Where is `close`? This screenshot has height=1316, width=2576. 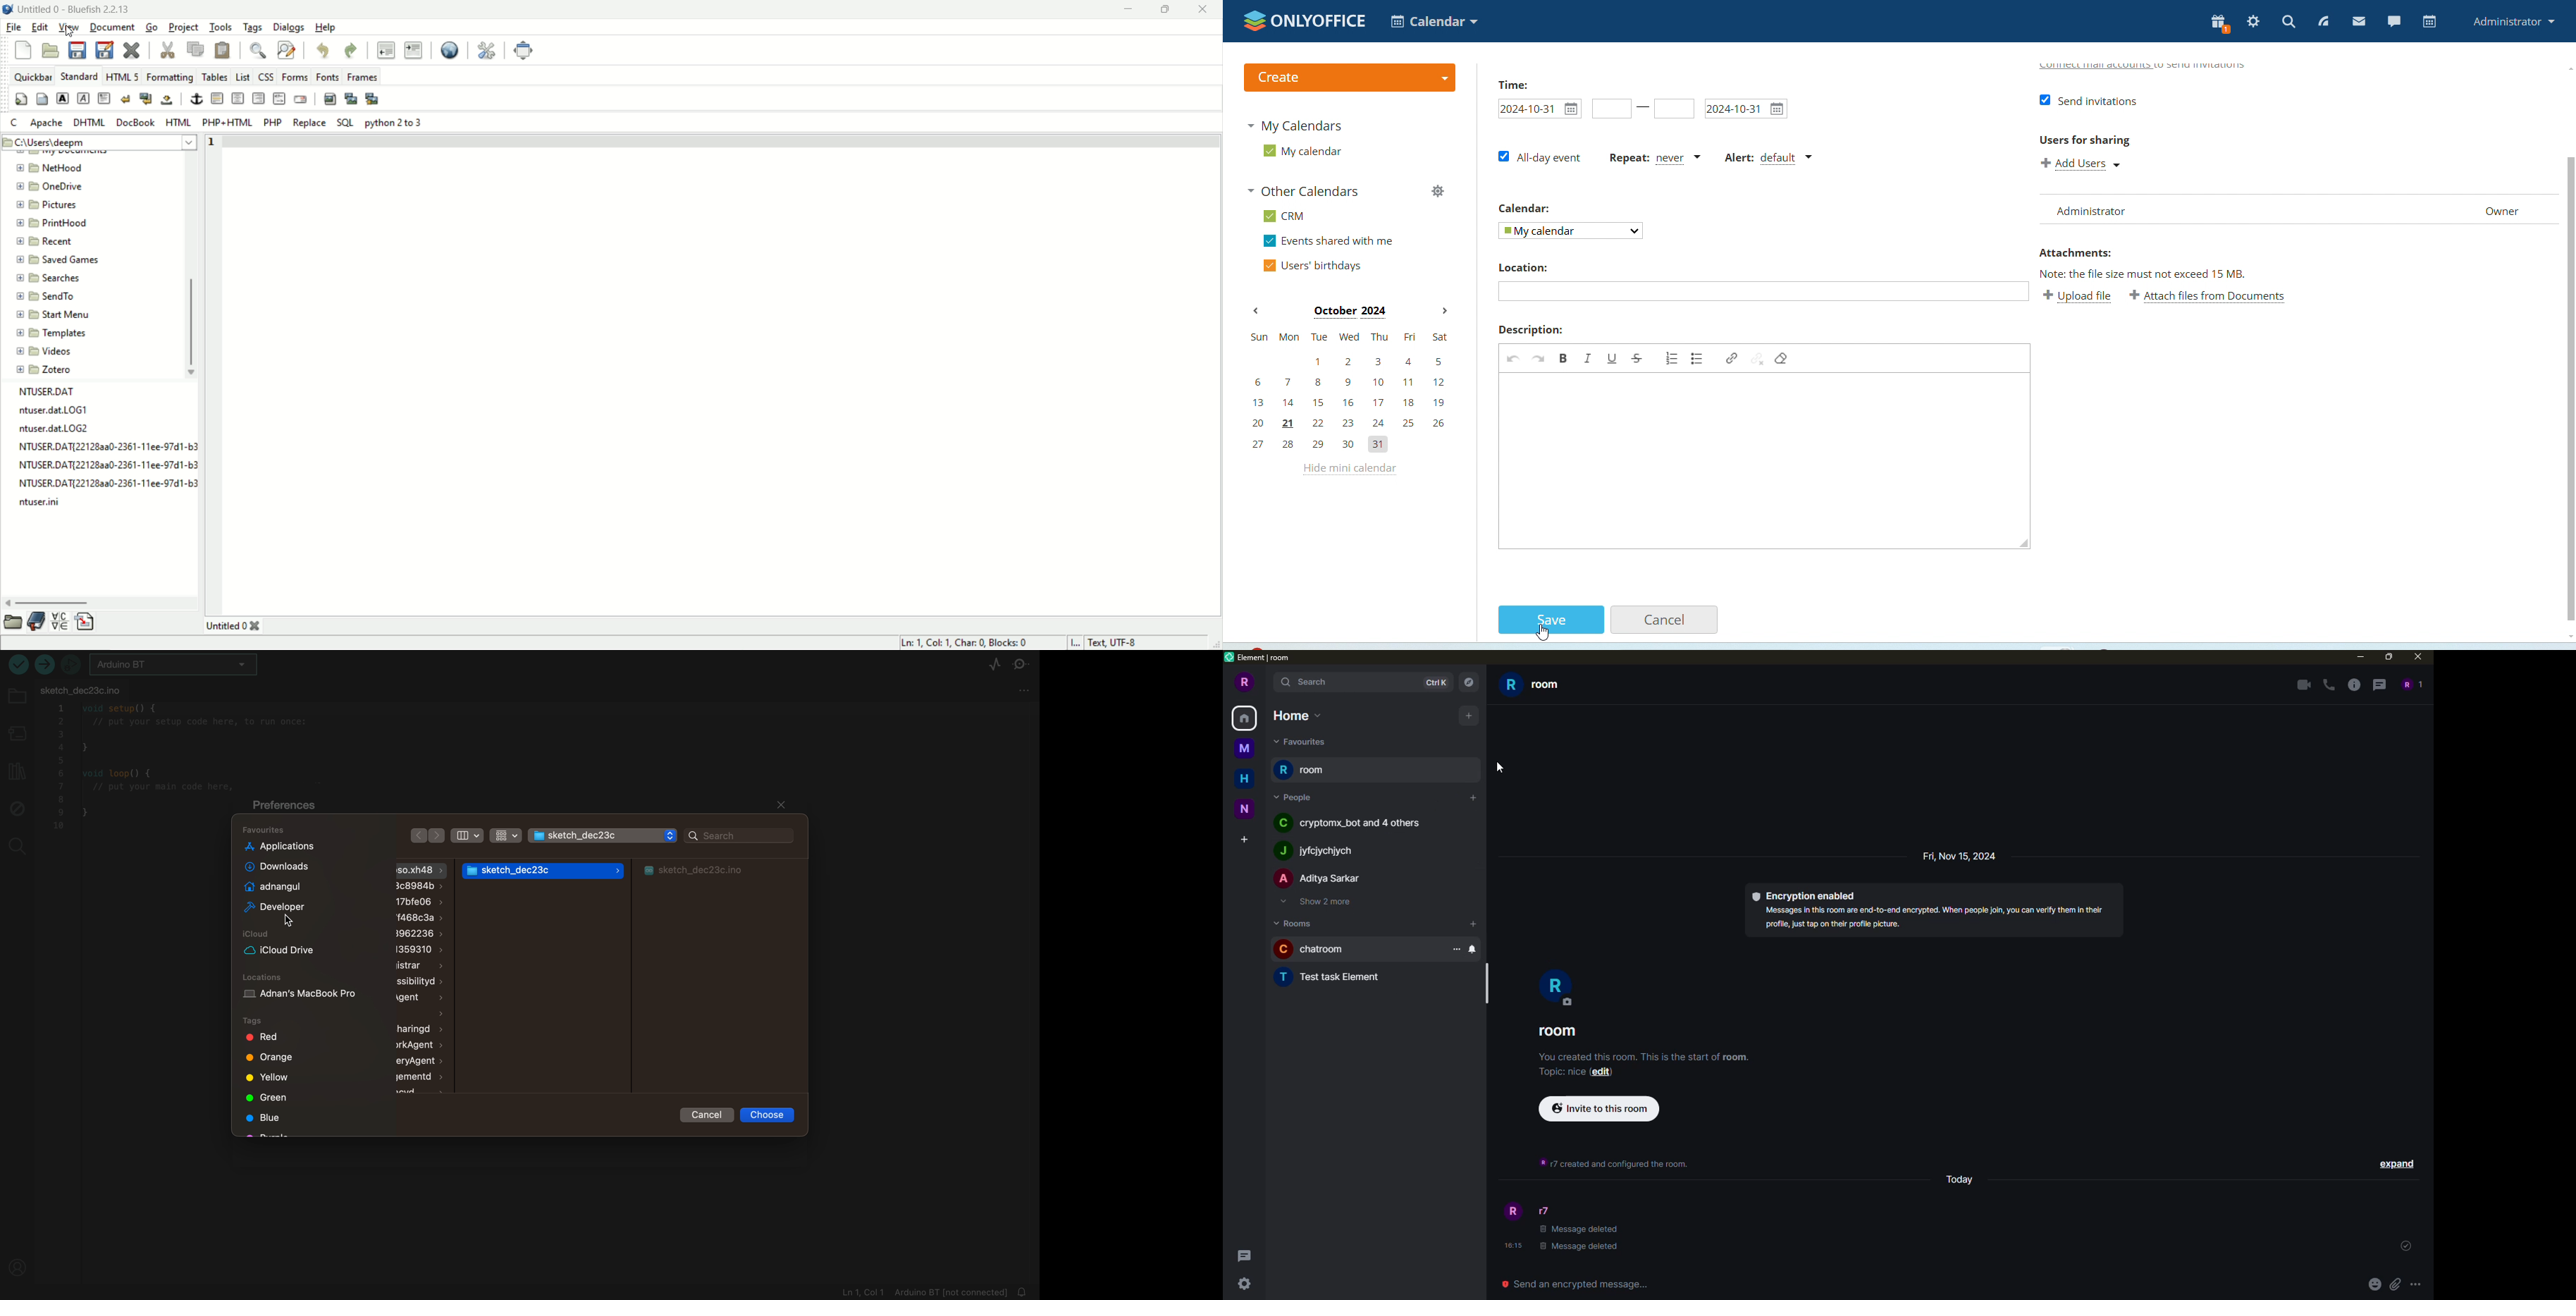 close is located at coordinates (2419, 657).